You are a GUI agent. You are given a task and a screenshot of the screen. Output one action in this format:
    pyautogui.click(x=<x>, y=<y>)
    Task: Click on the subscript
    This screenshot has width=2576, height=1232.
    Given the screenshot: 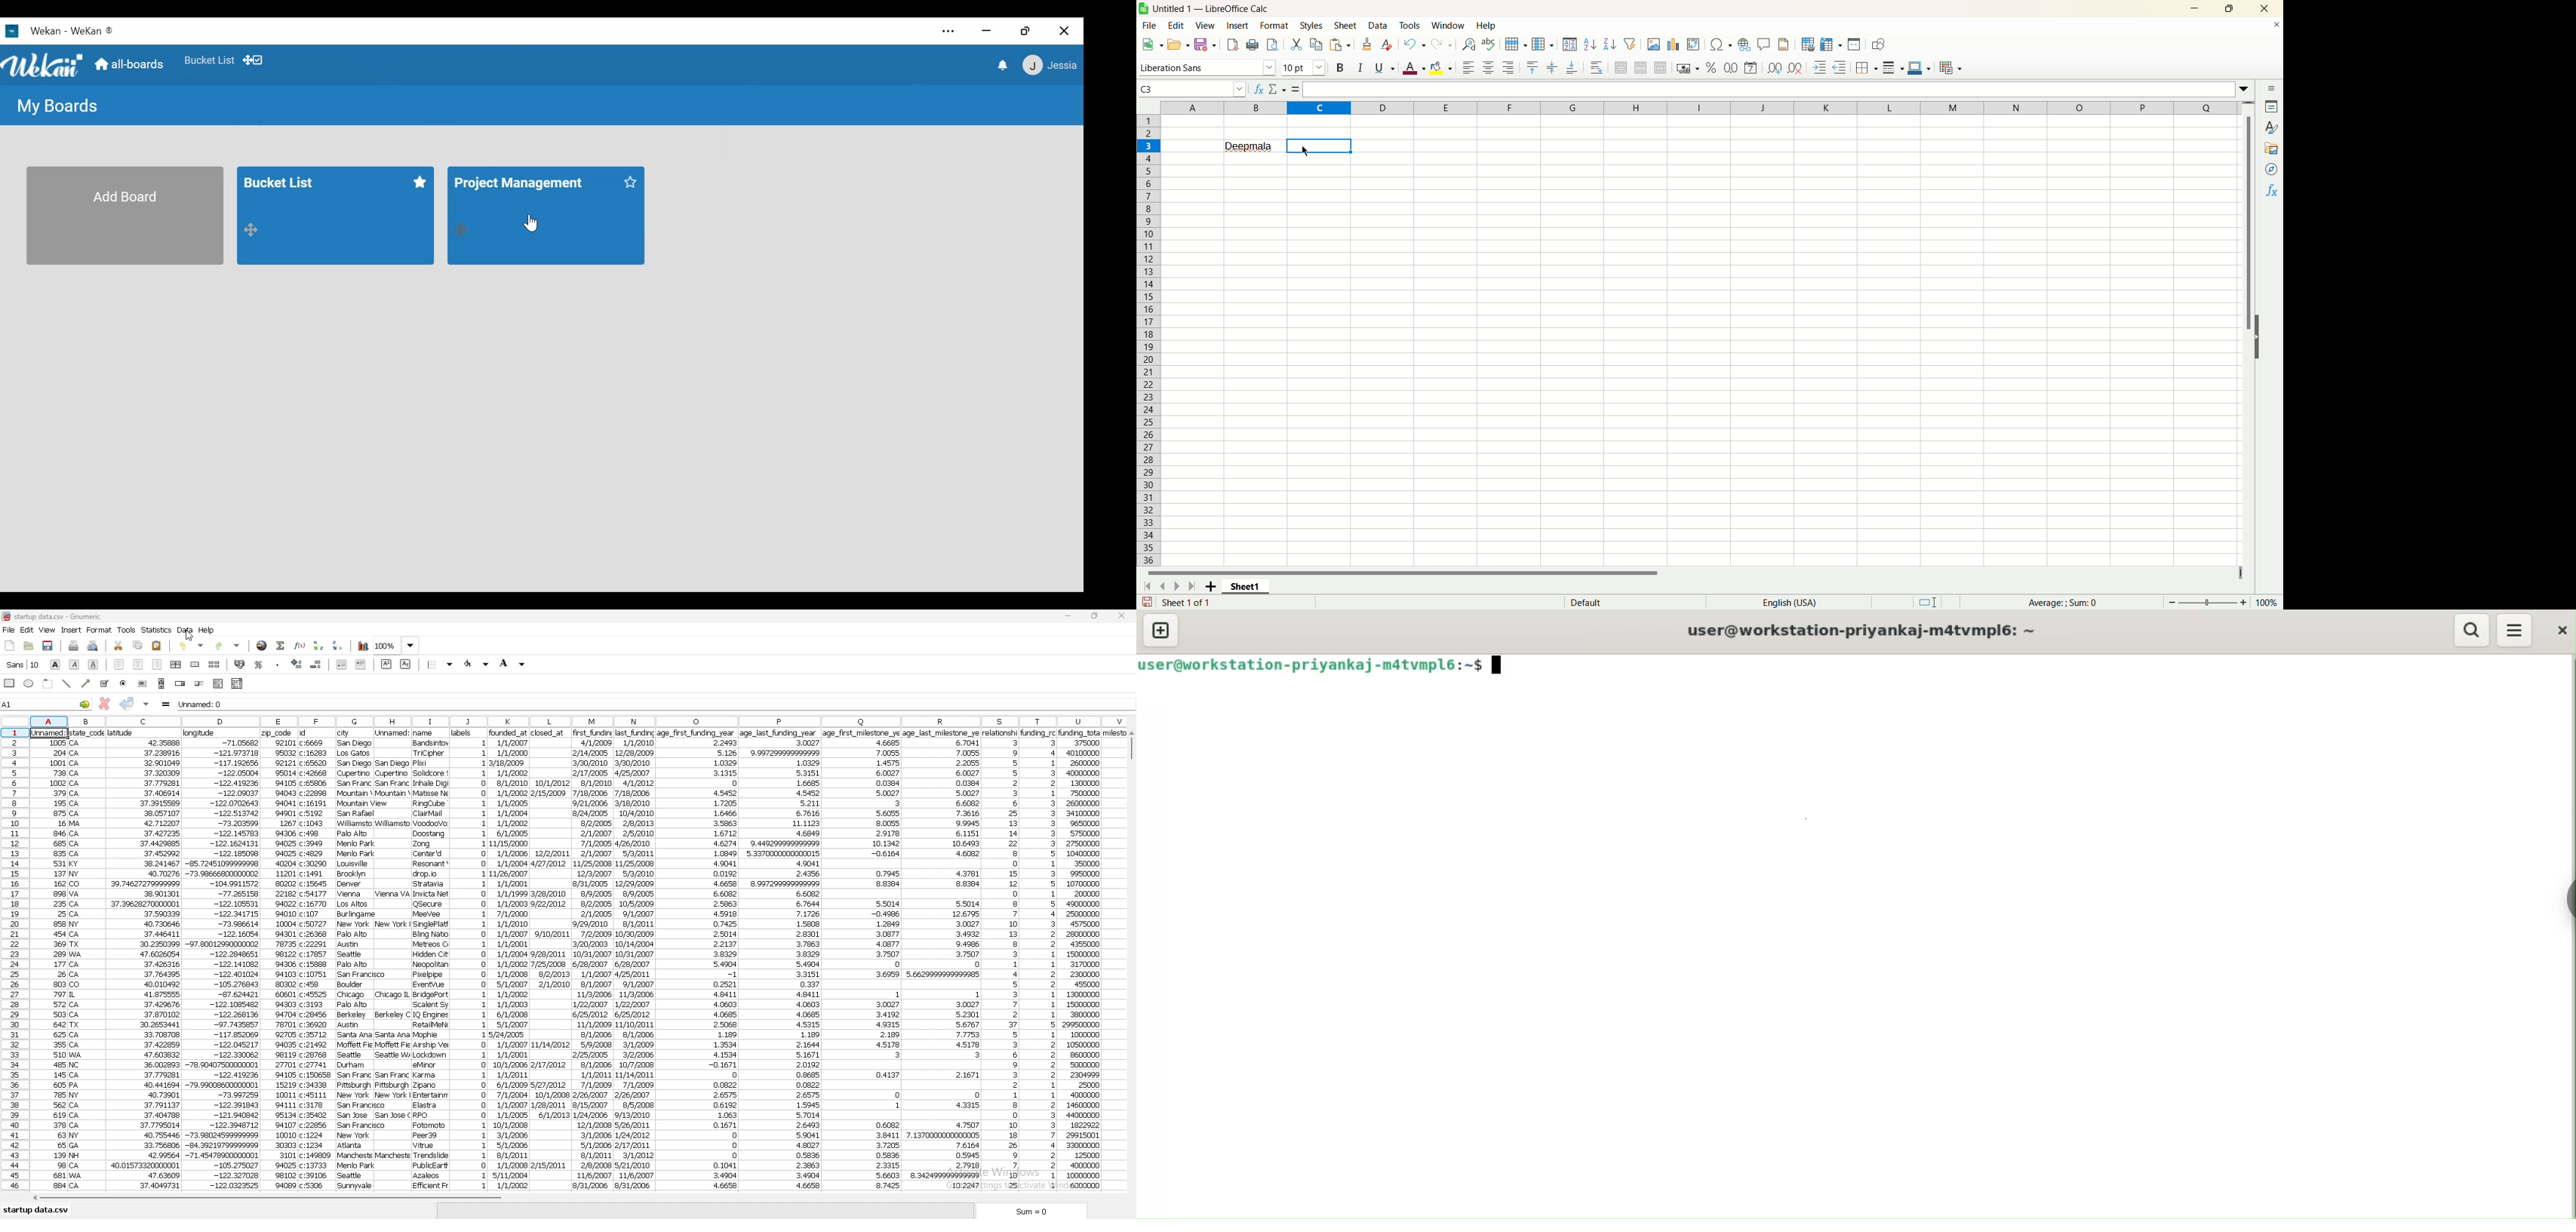 What is the action you would take?
    pyautogui.click(x=405, y=664)
    